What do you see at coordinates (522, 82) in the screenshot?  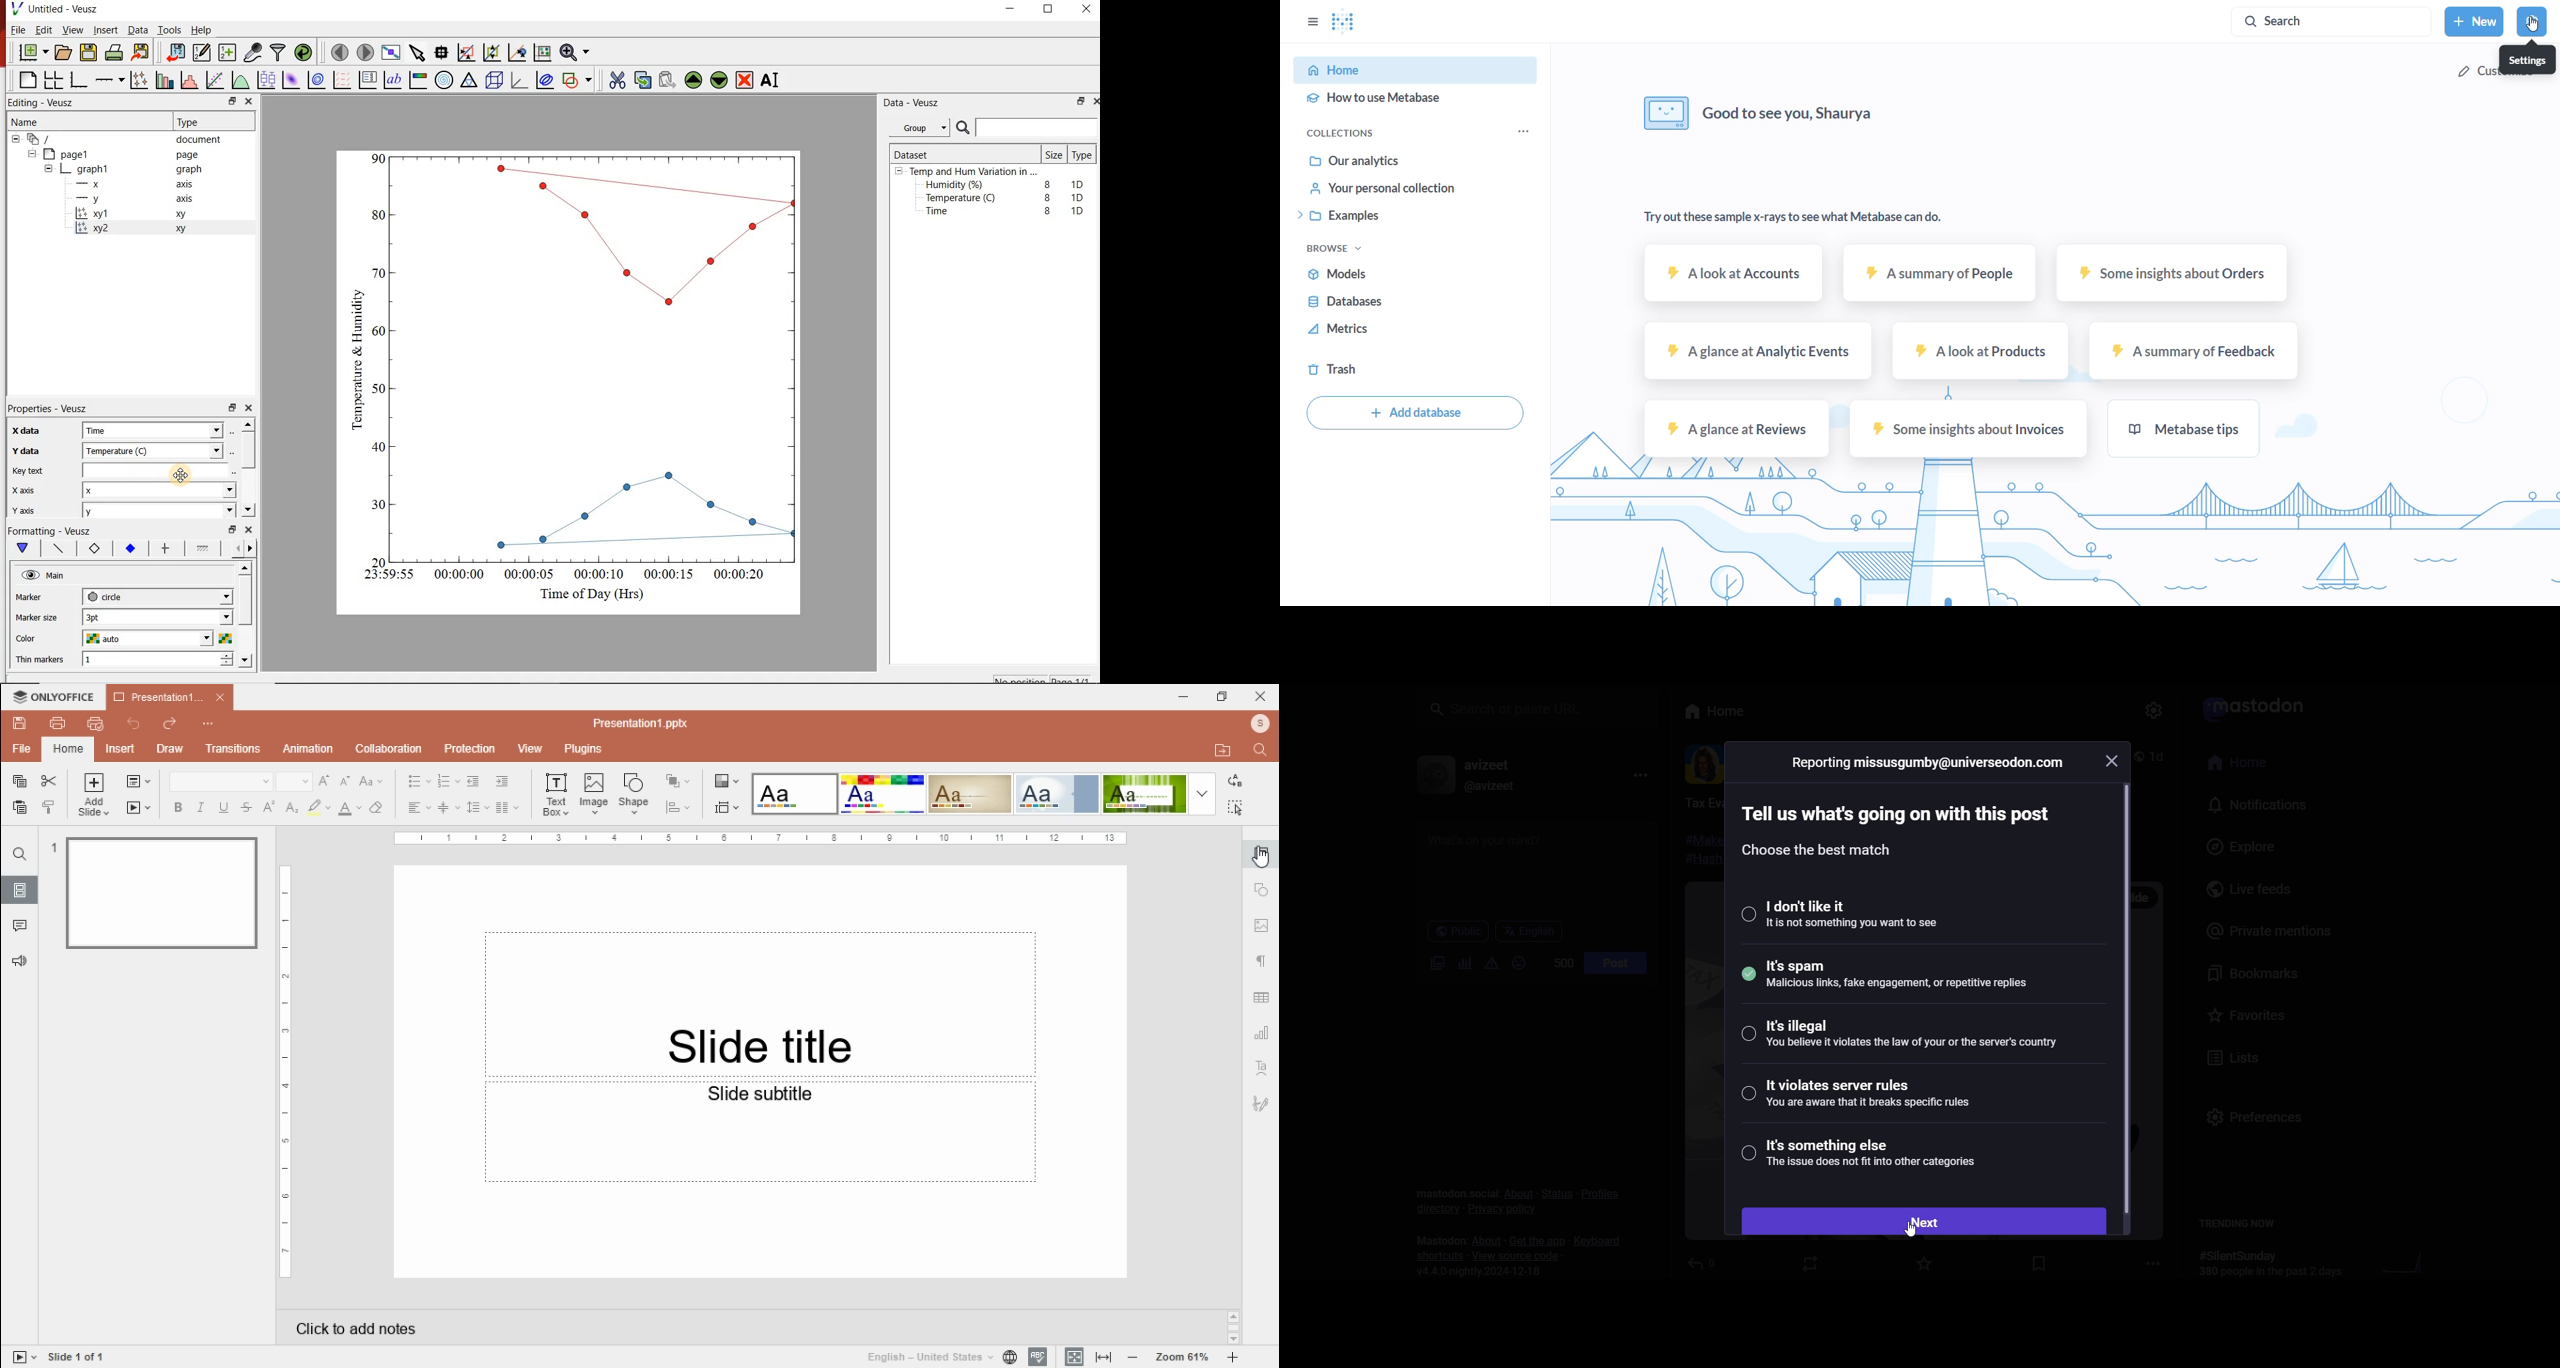 I see `3d graph` at bounding box center [522, 82].